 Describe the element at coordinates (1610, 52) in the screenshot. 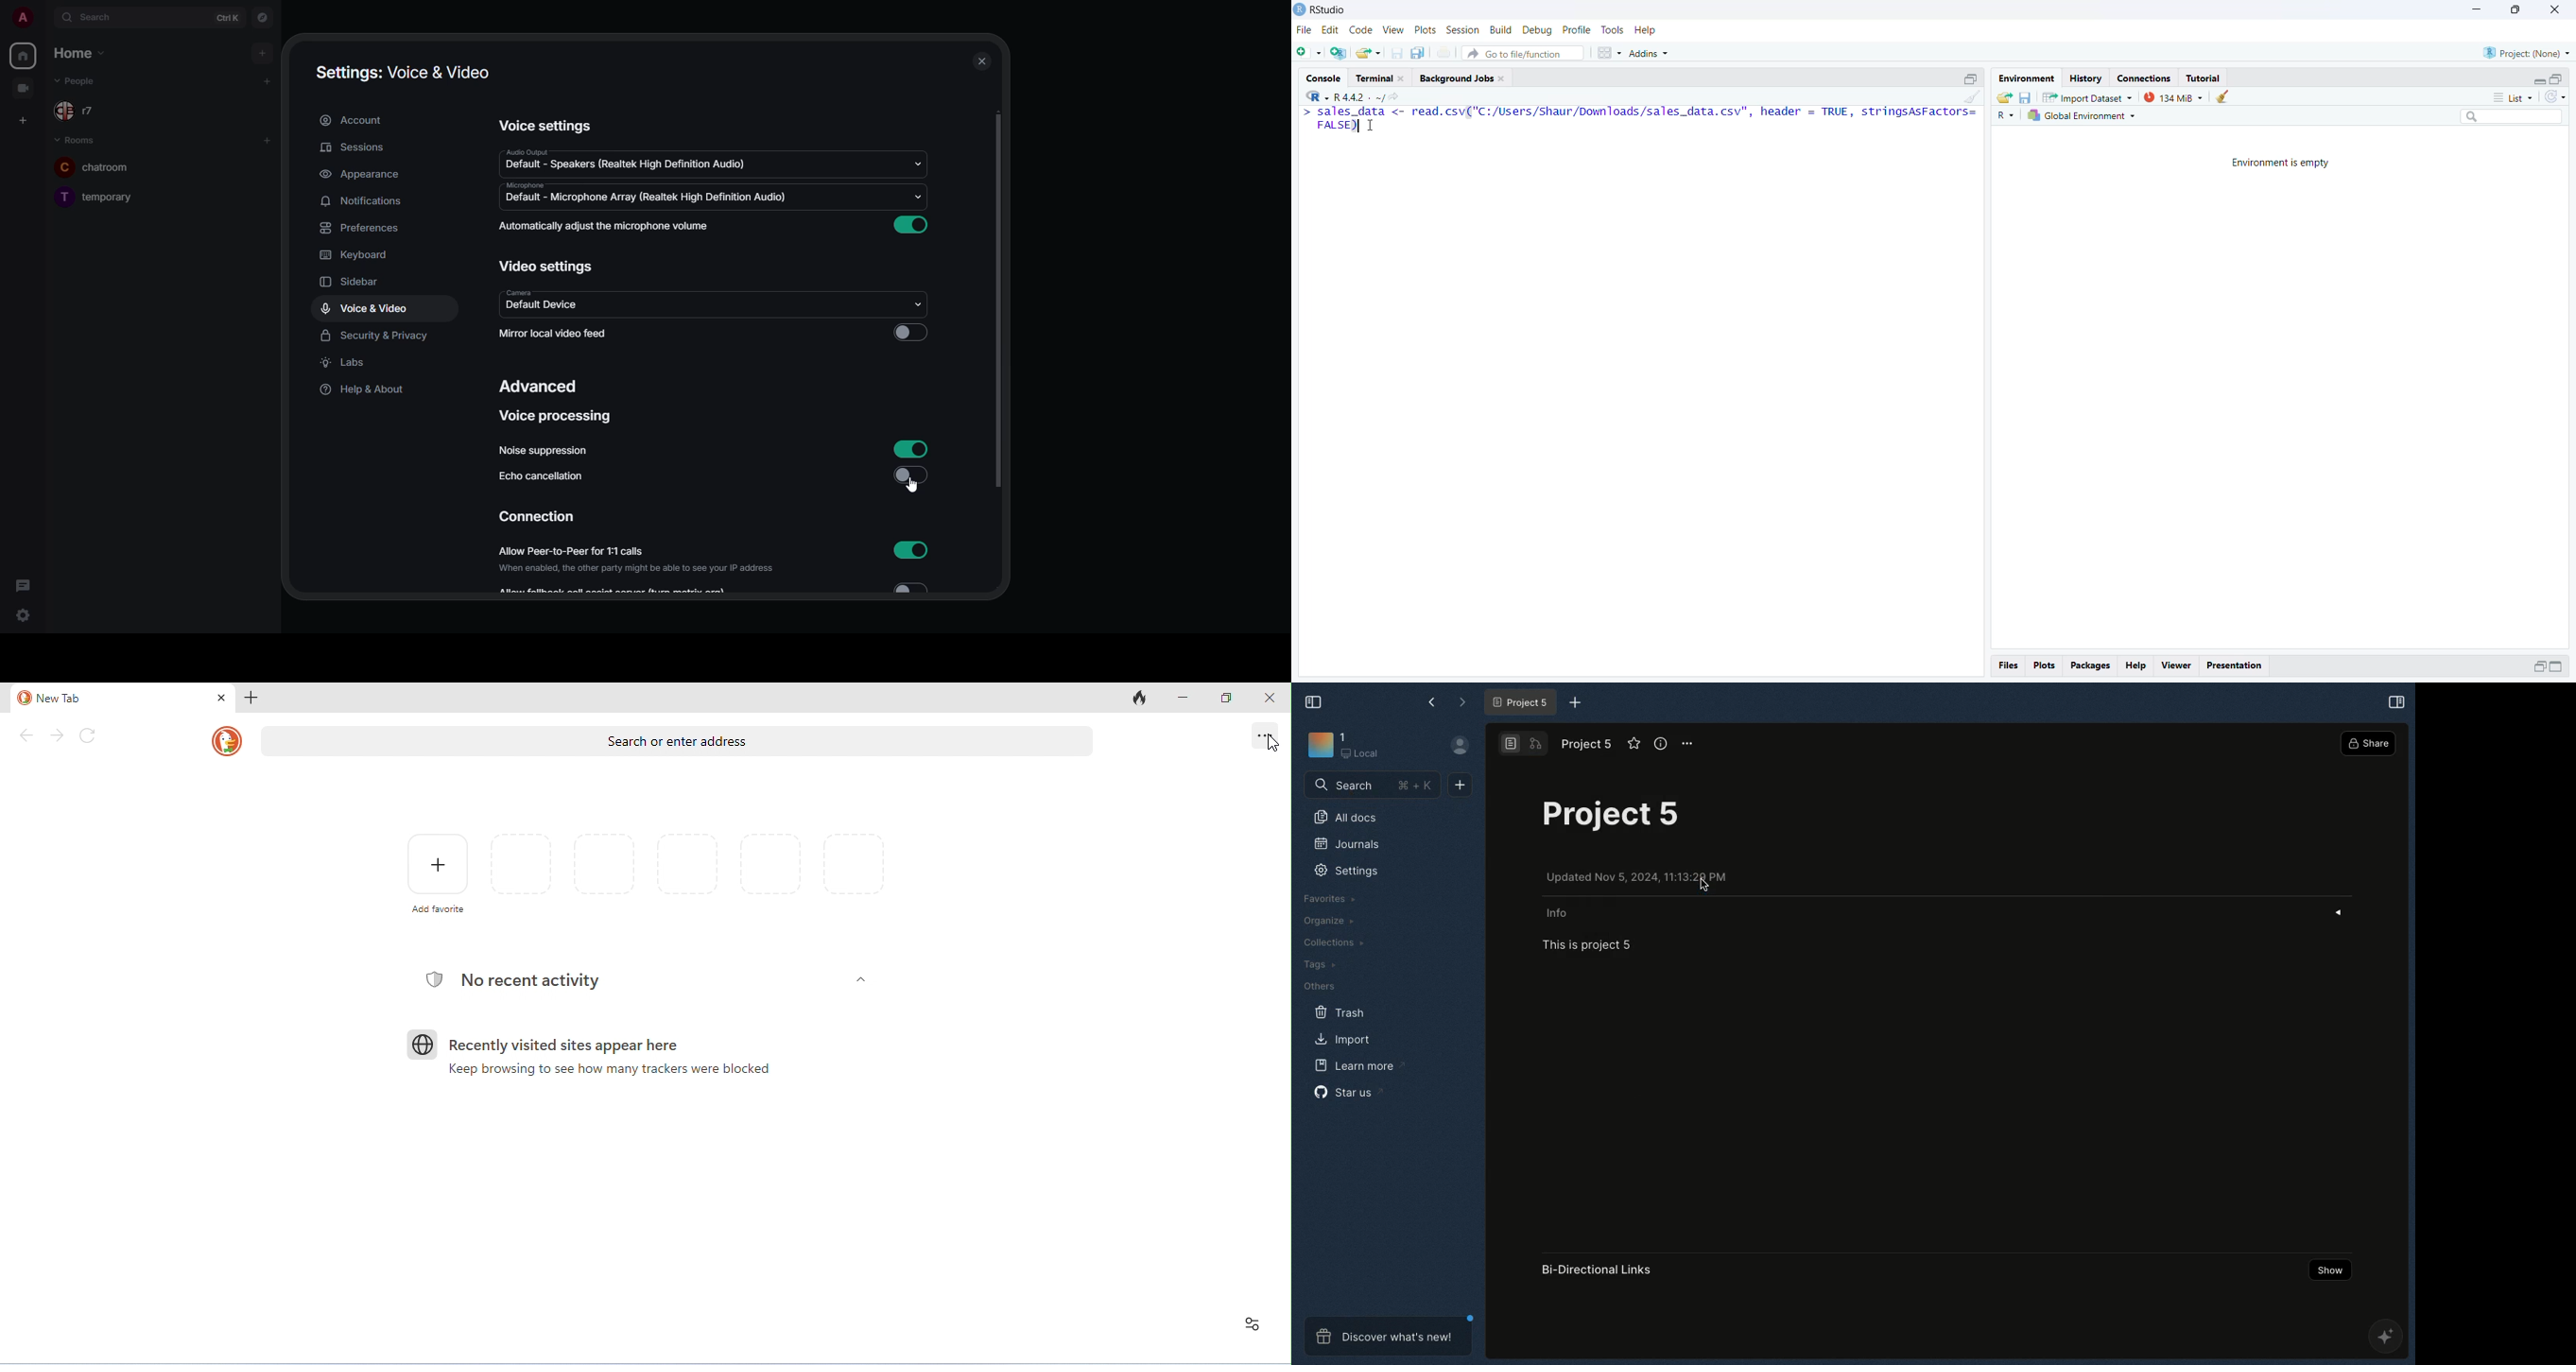

I see `Workspaces pane` at that location.